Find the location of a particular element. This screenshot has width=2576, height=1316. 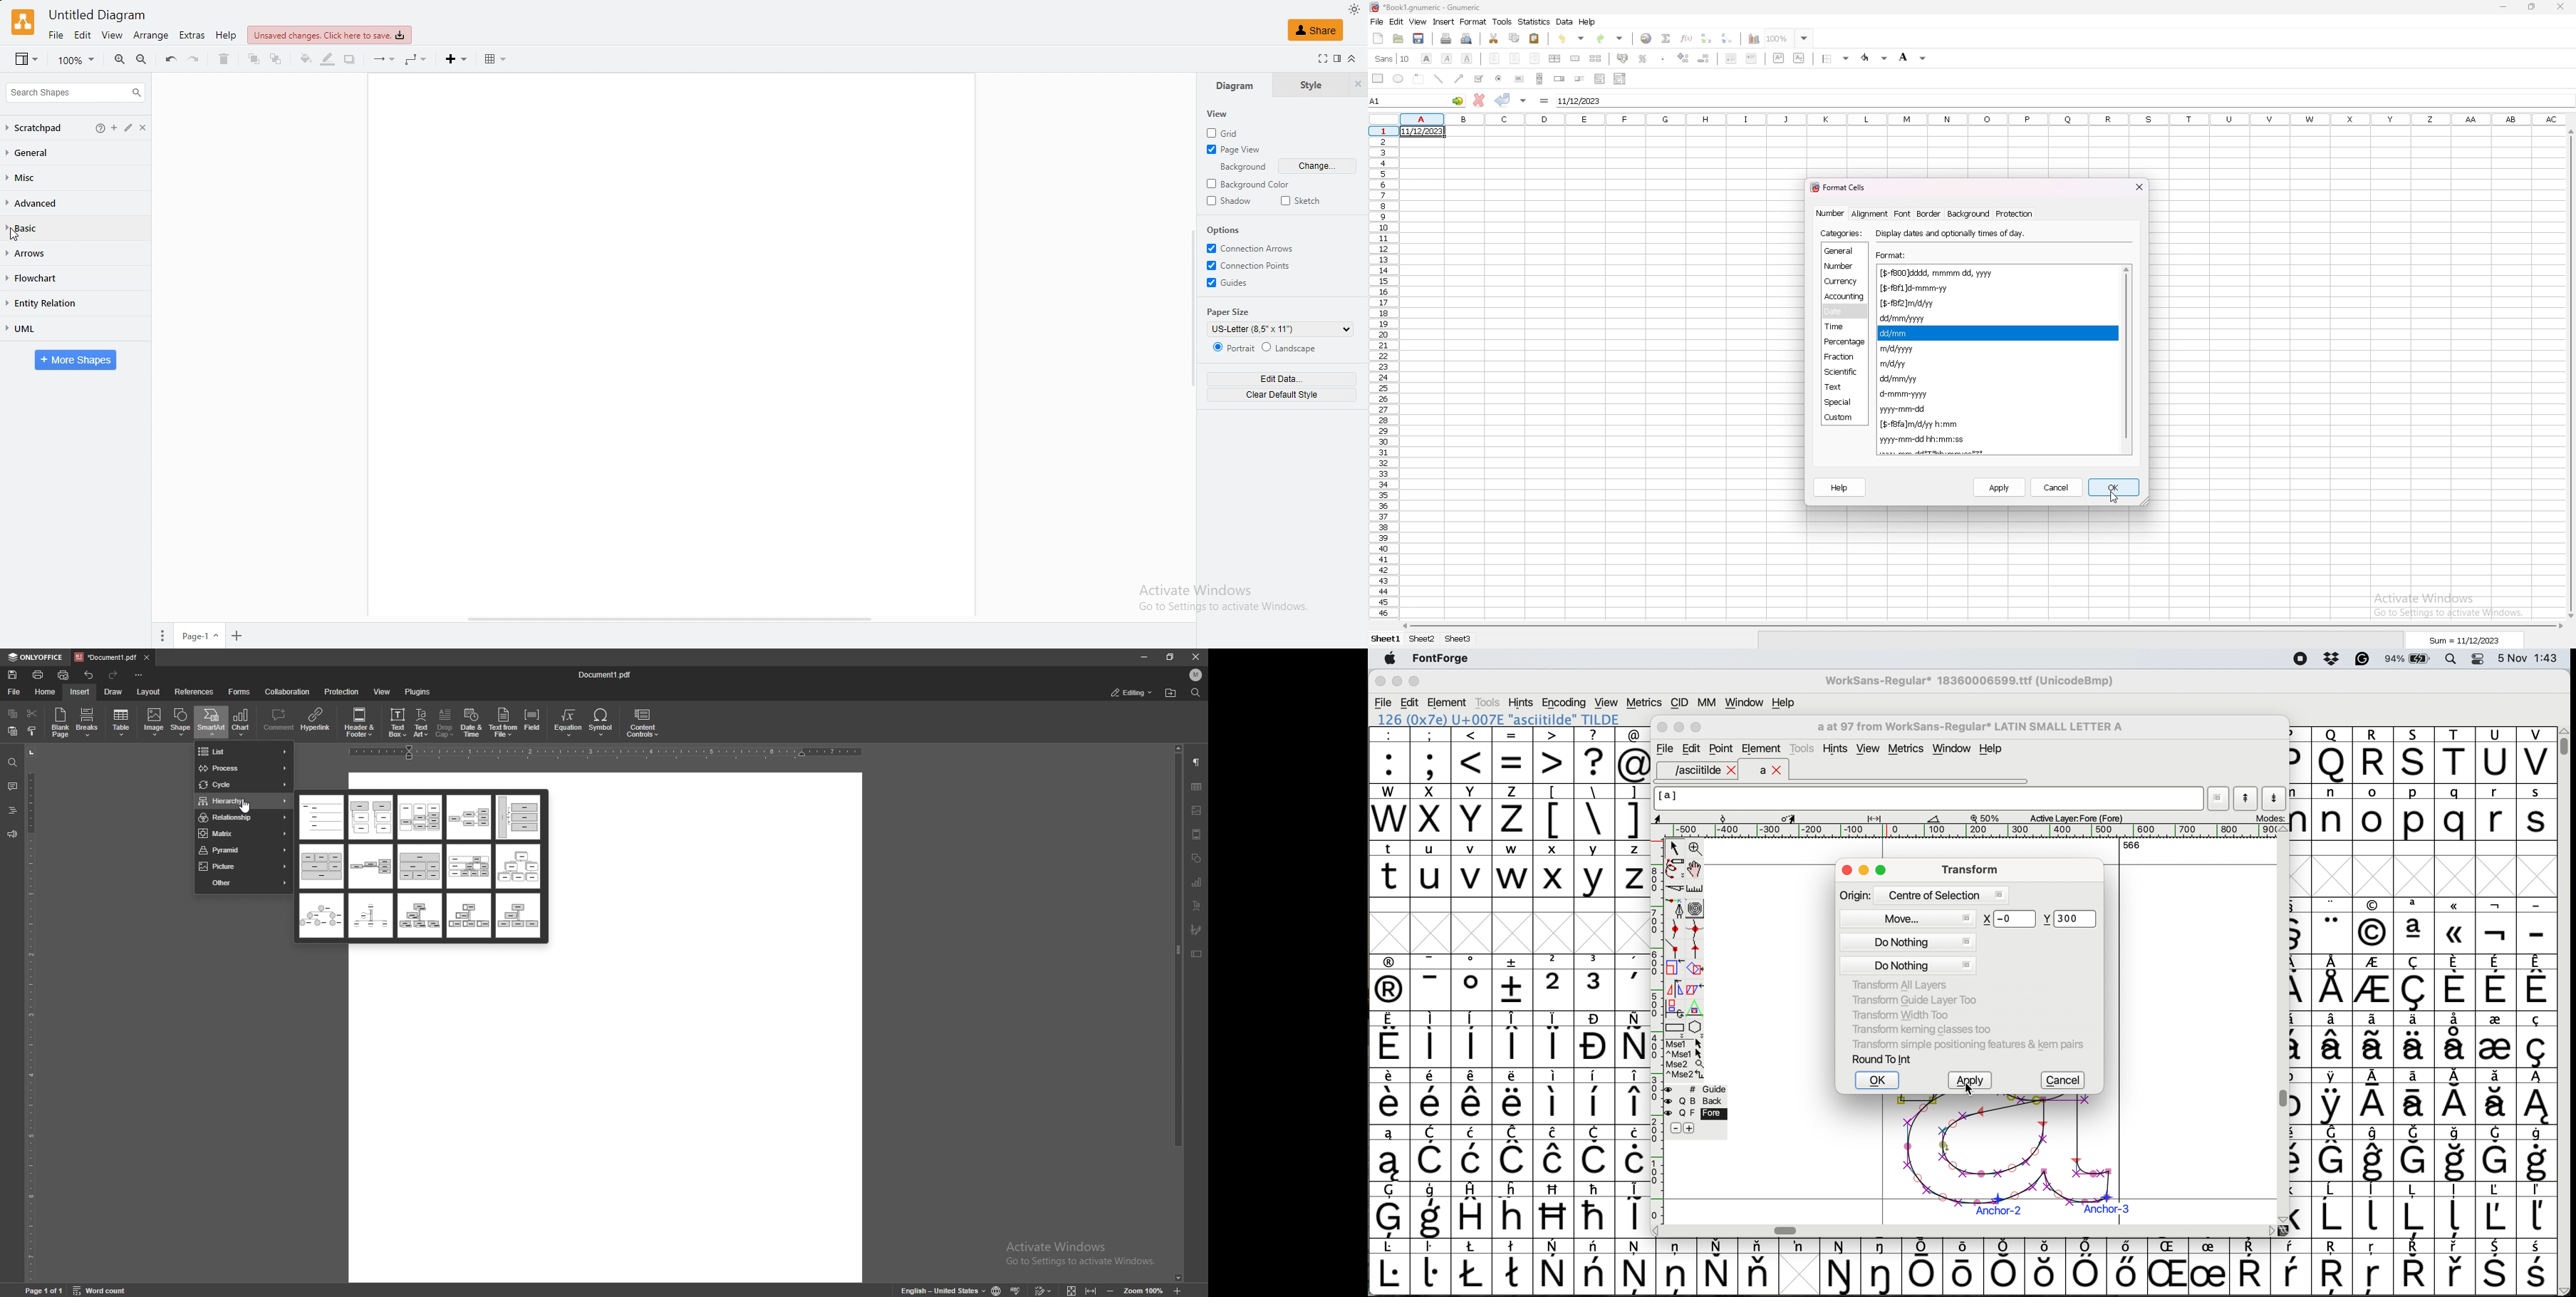

symbol is located at coordinates (1555, 1268).